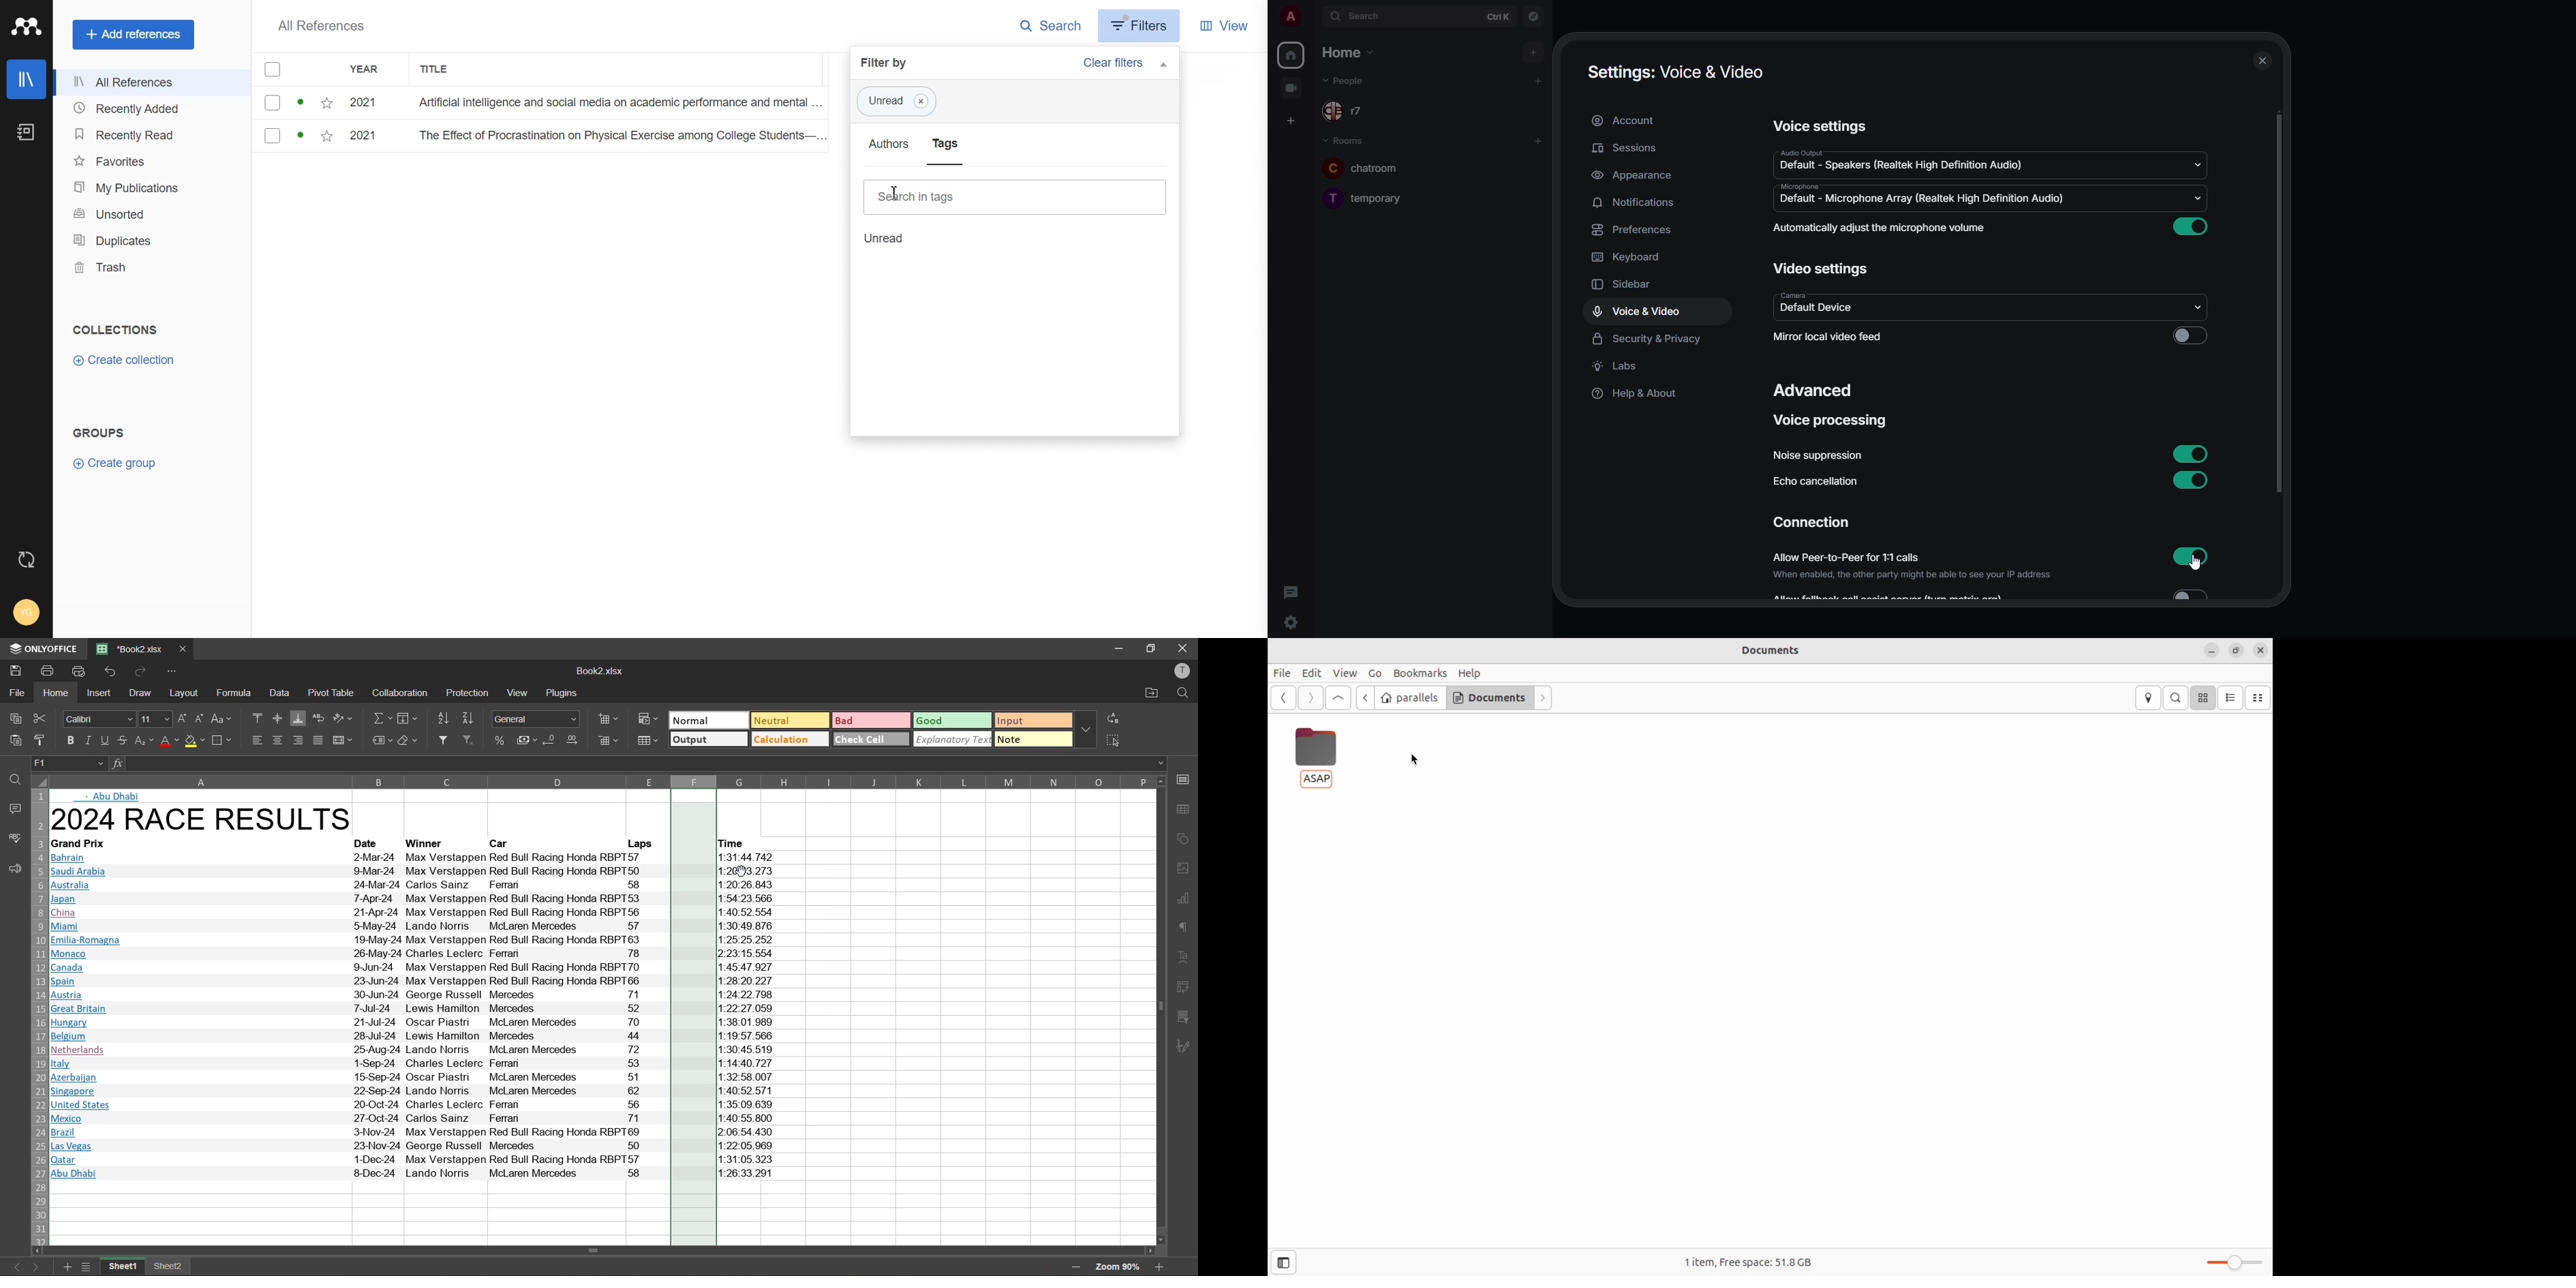 This screenshot has height=1288, width=2576. I want to click on checkbox, so click(295, 171).